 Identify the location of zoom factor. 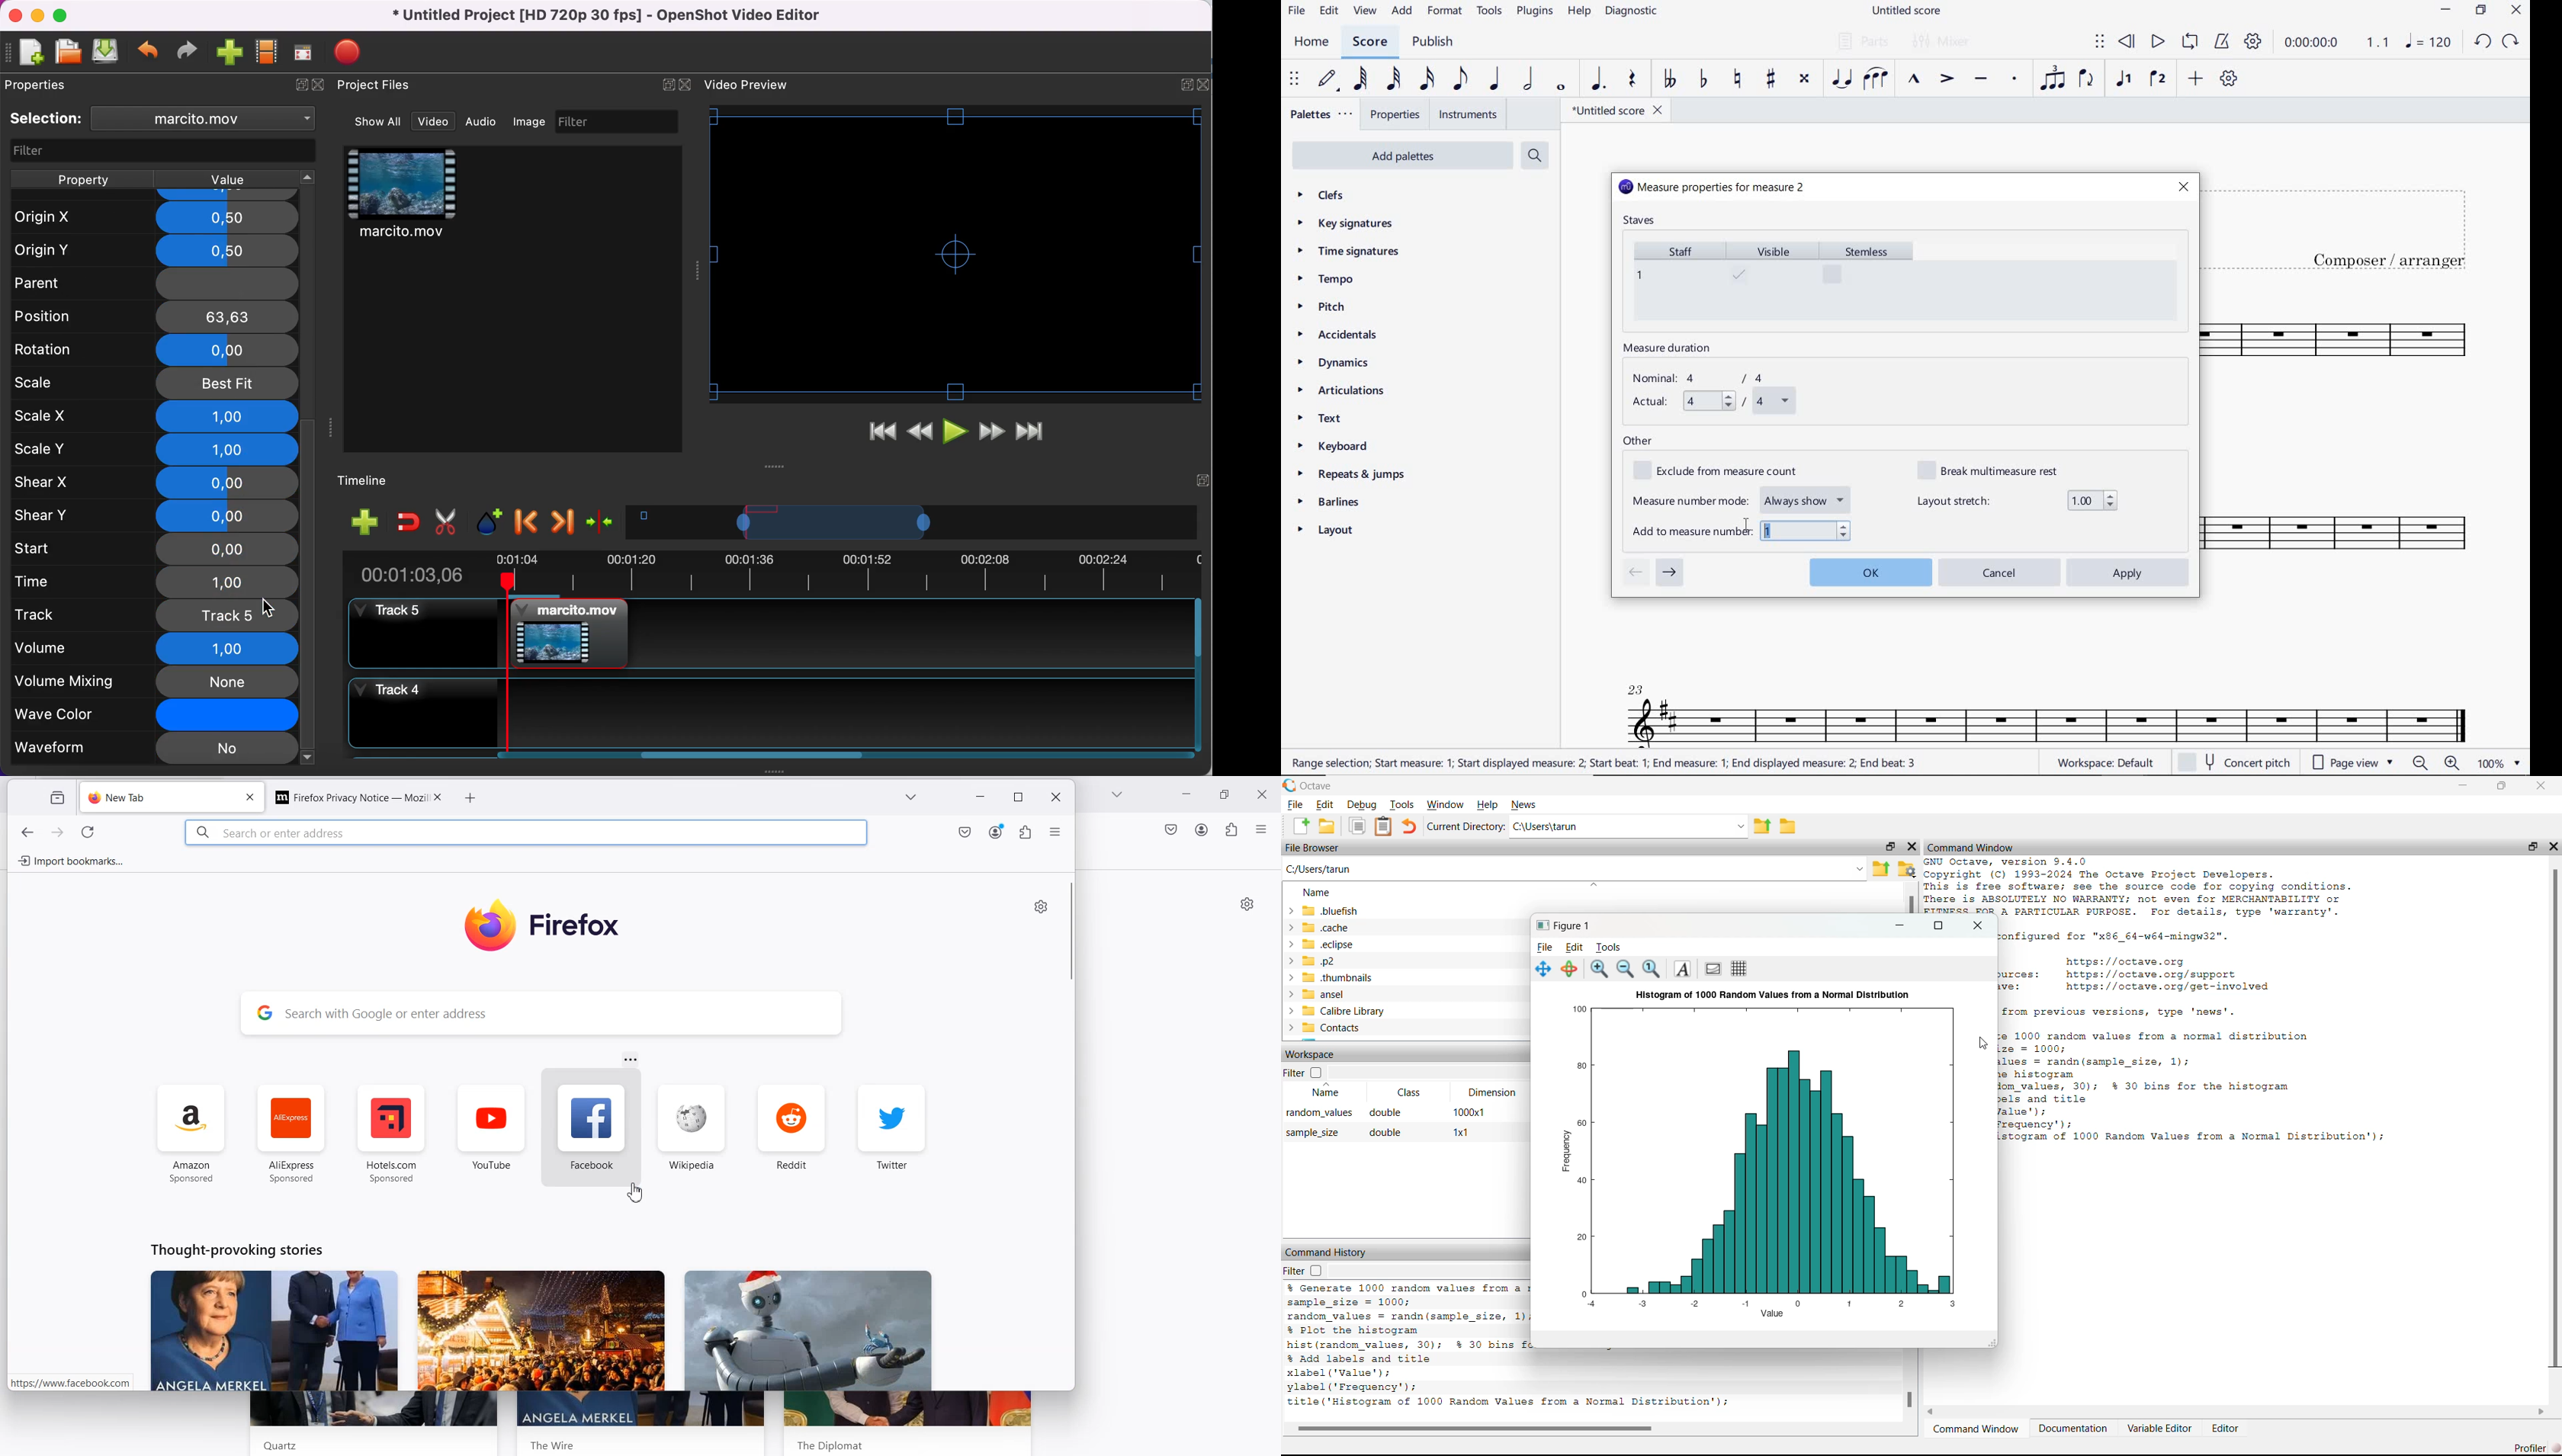
(2499, 763).